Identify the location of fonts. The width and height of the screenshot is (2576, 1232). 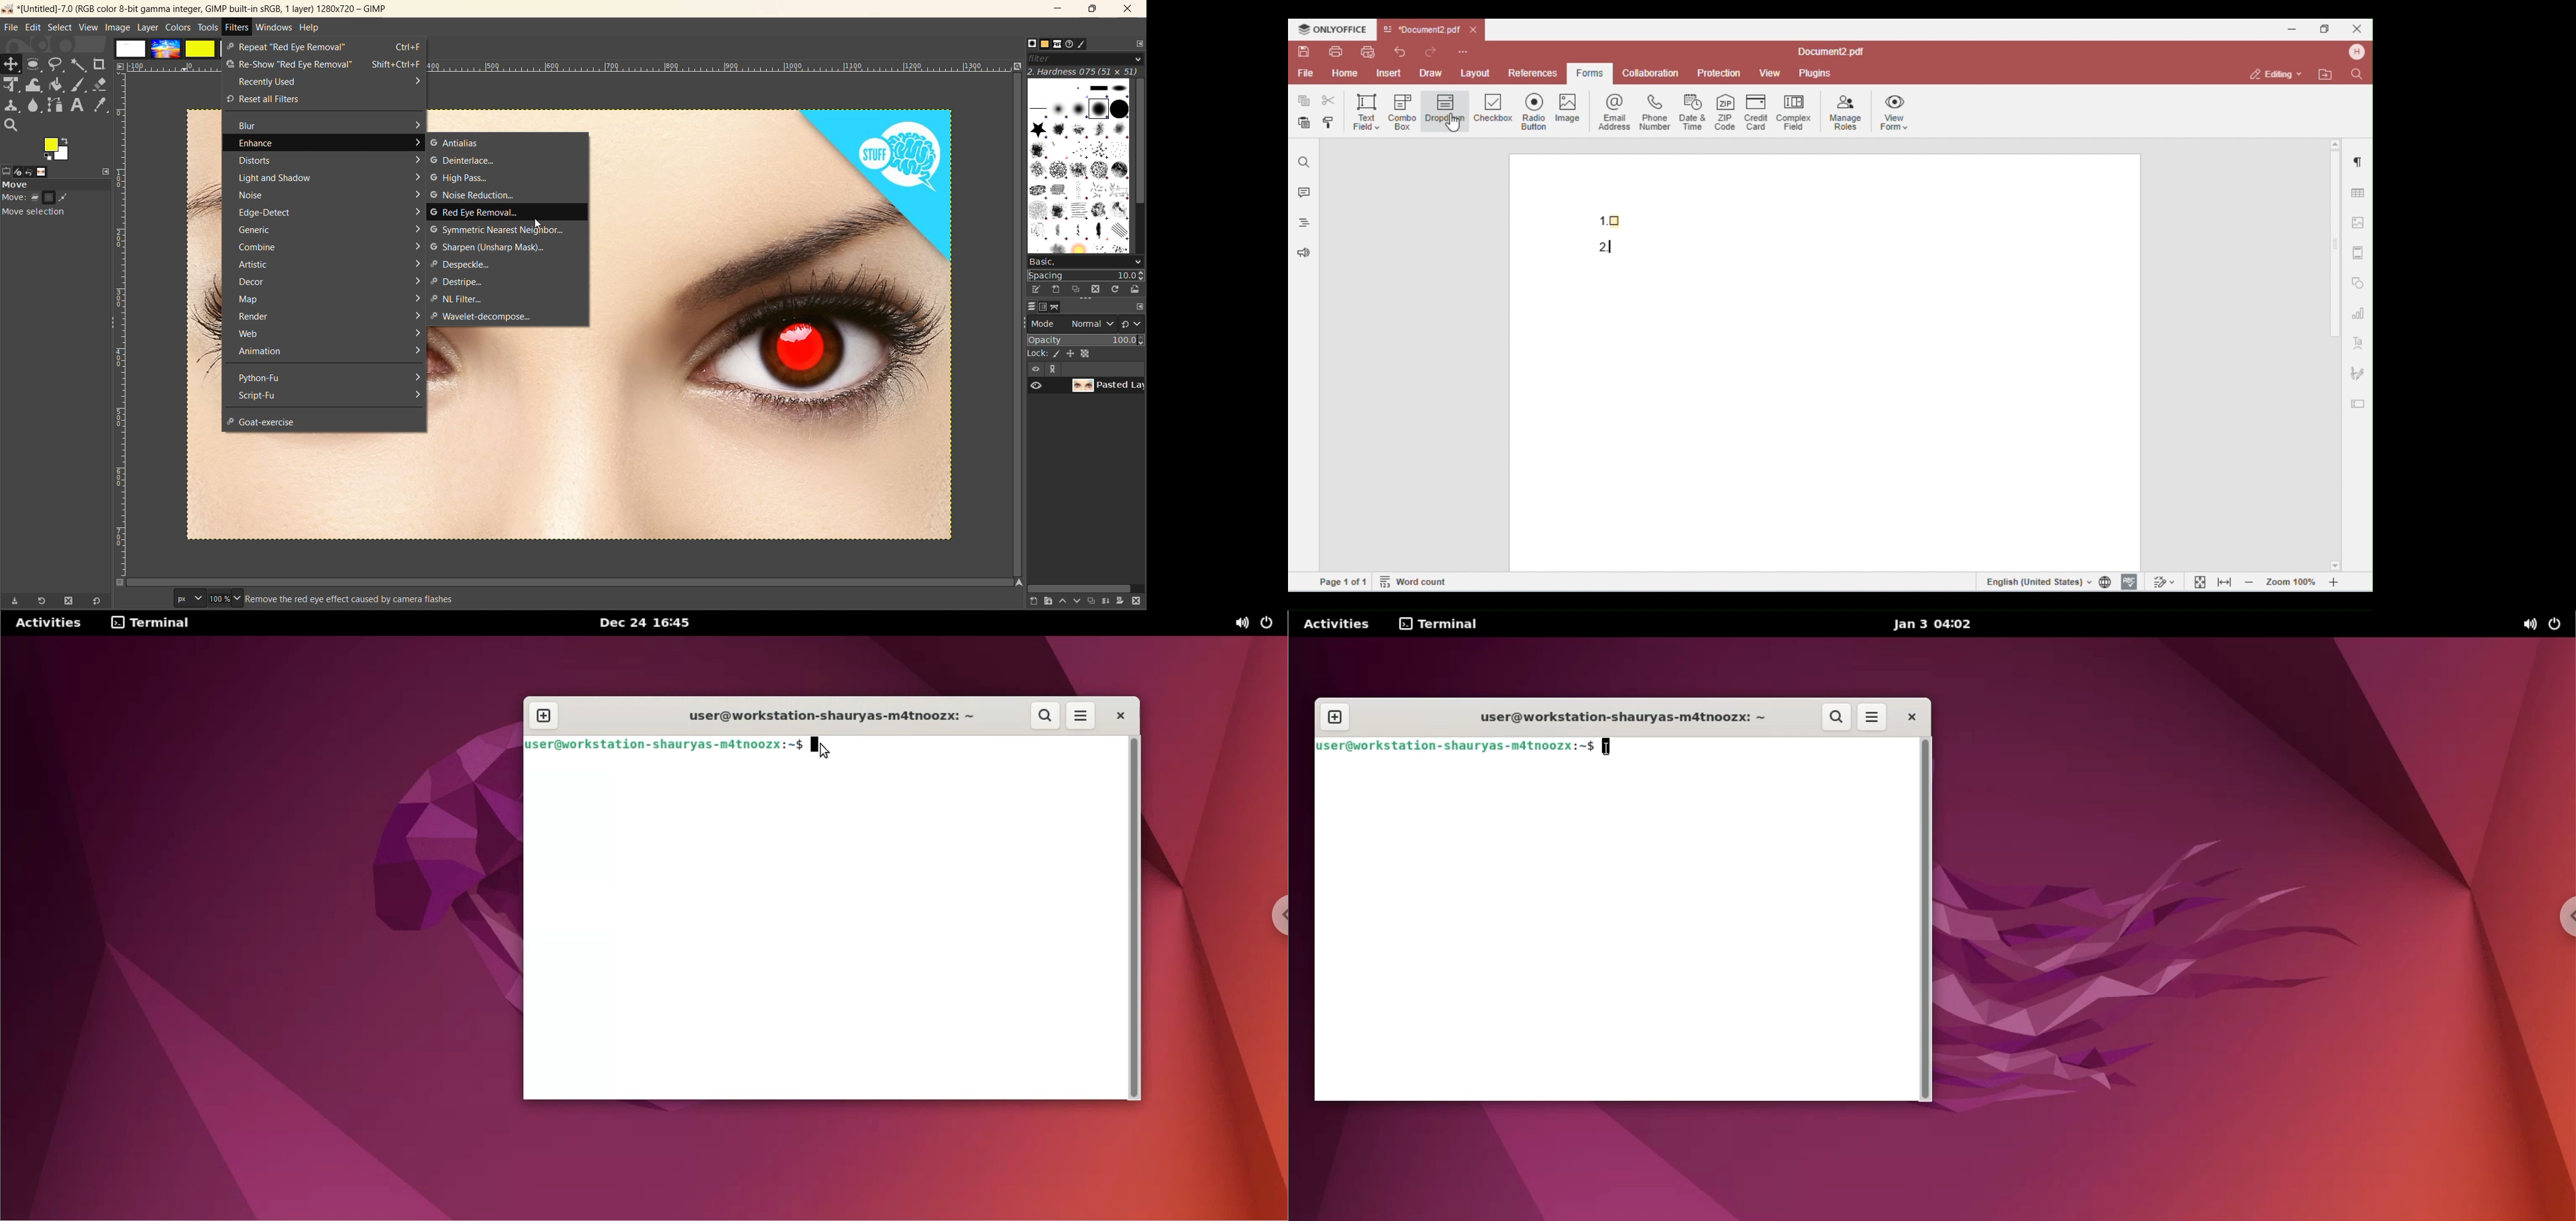
(1055, 44).